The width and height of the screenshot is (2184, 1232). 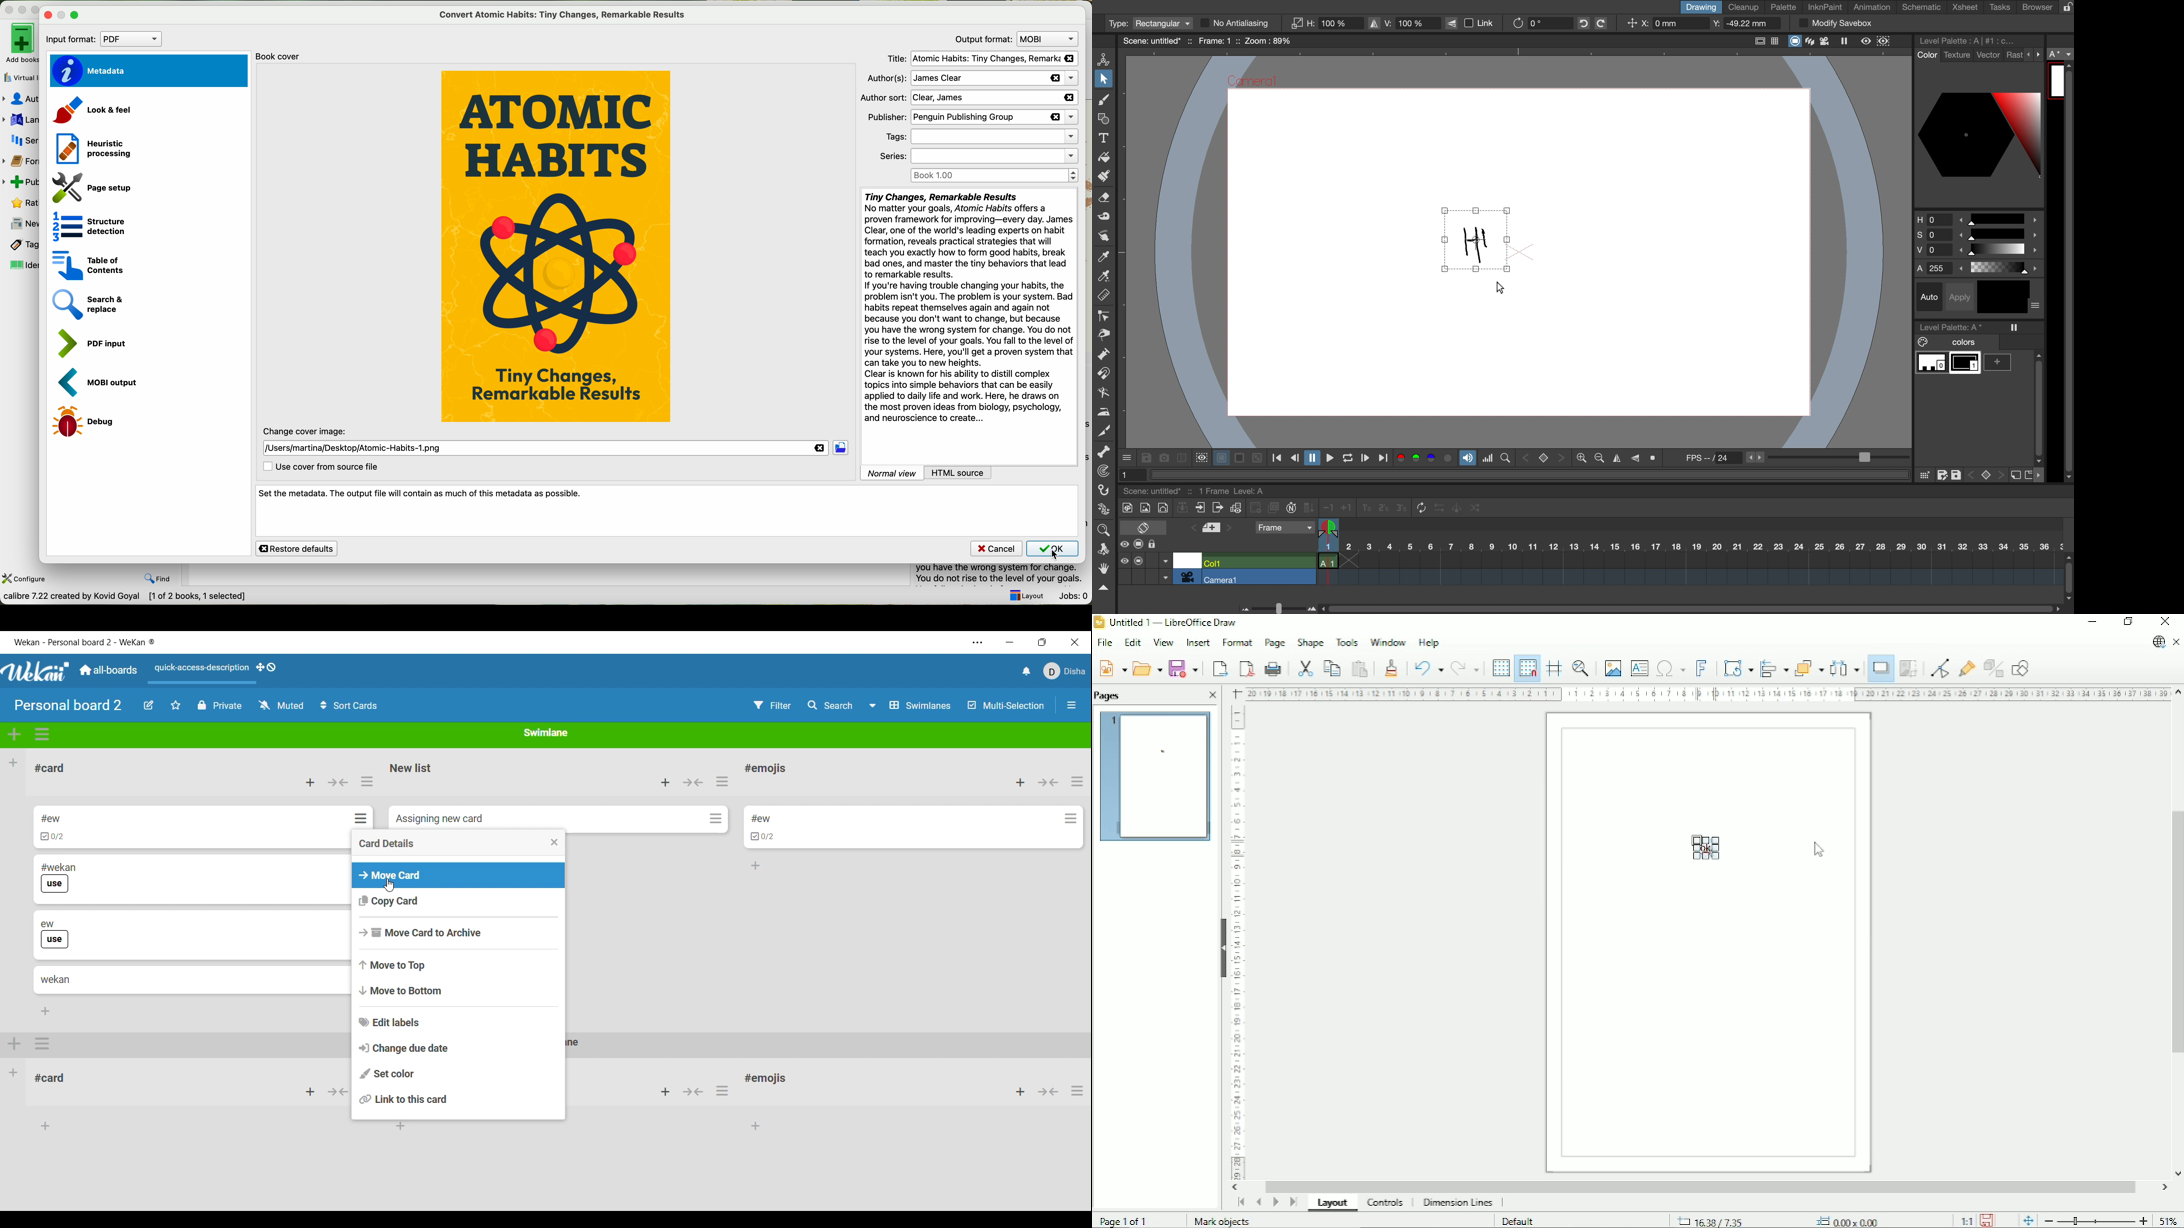 What do you see at coordinates (1104, 334) in the screenshot?
I see `pinch tool` at bounding box center [1104, 334].